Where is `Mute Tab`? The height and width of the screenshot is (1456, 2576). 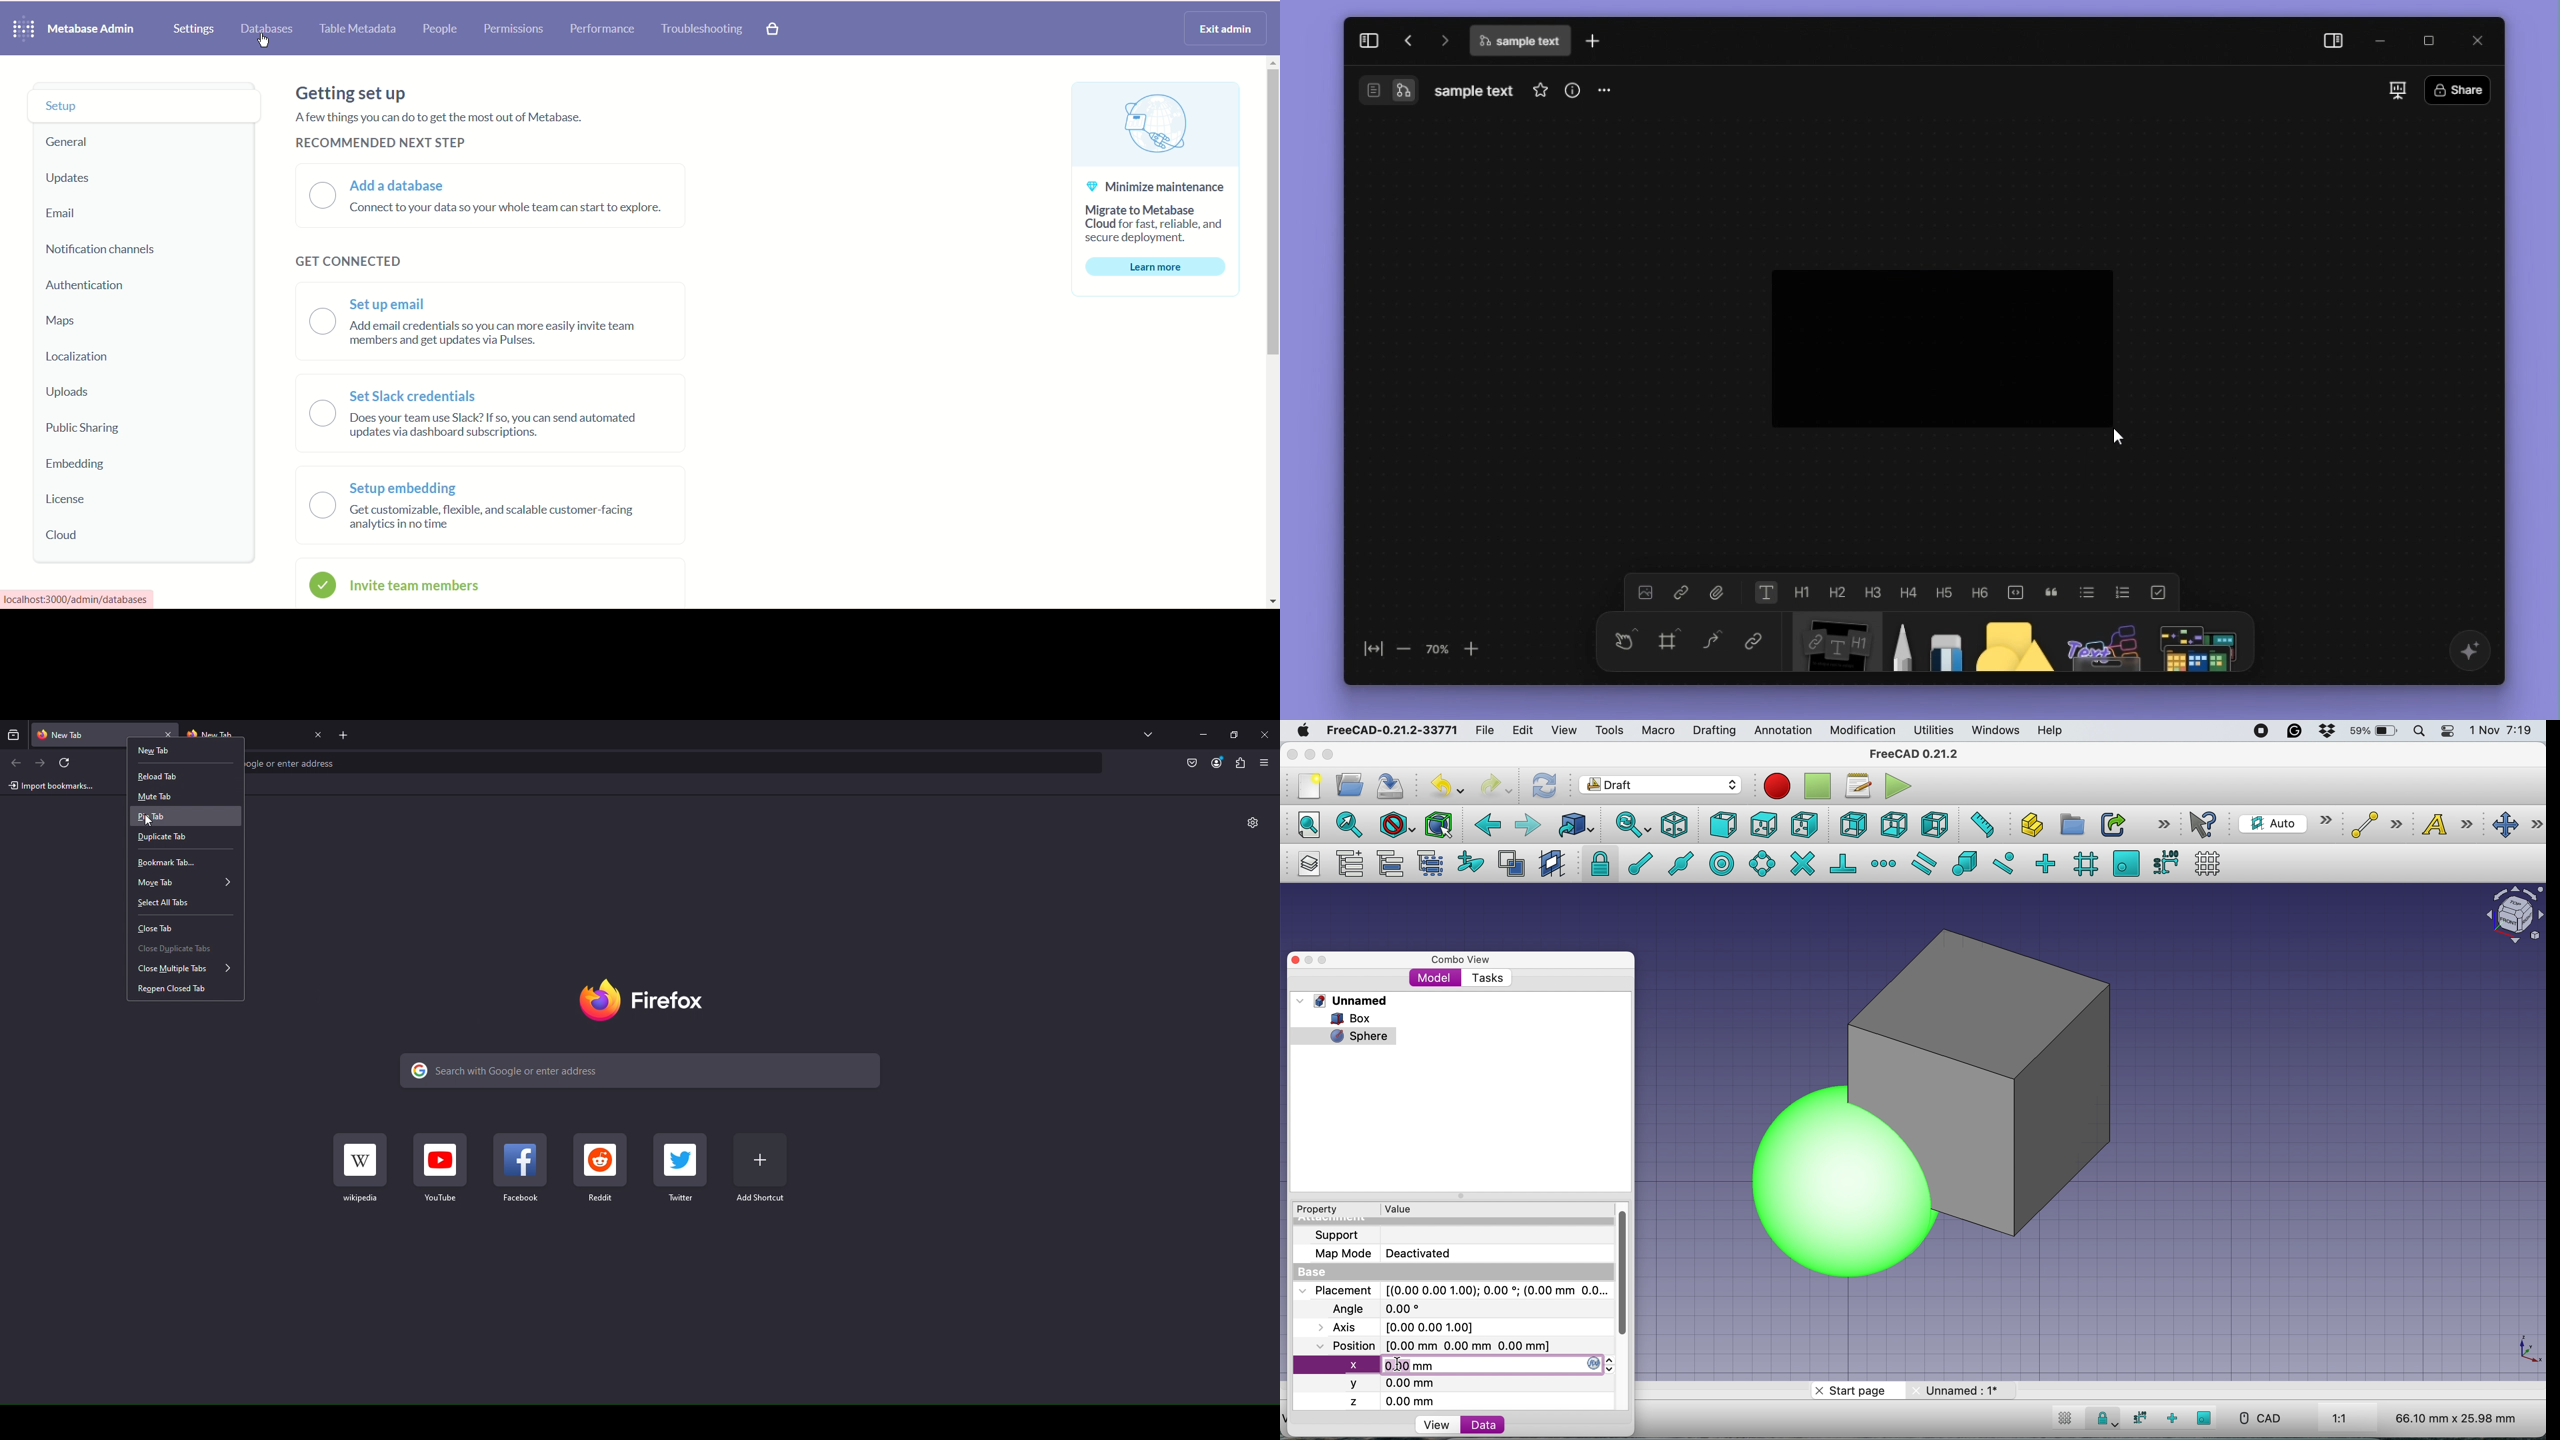 Mute Tab is located at coordinates (175, 795).